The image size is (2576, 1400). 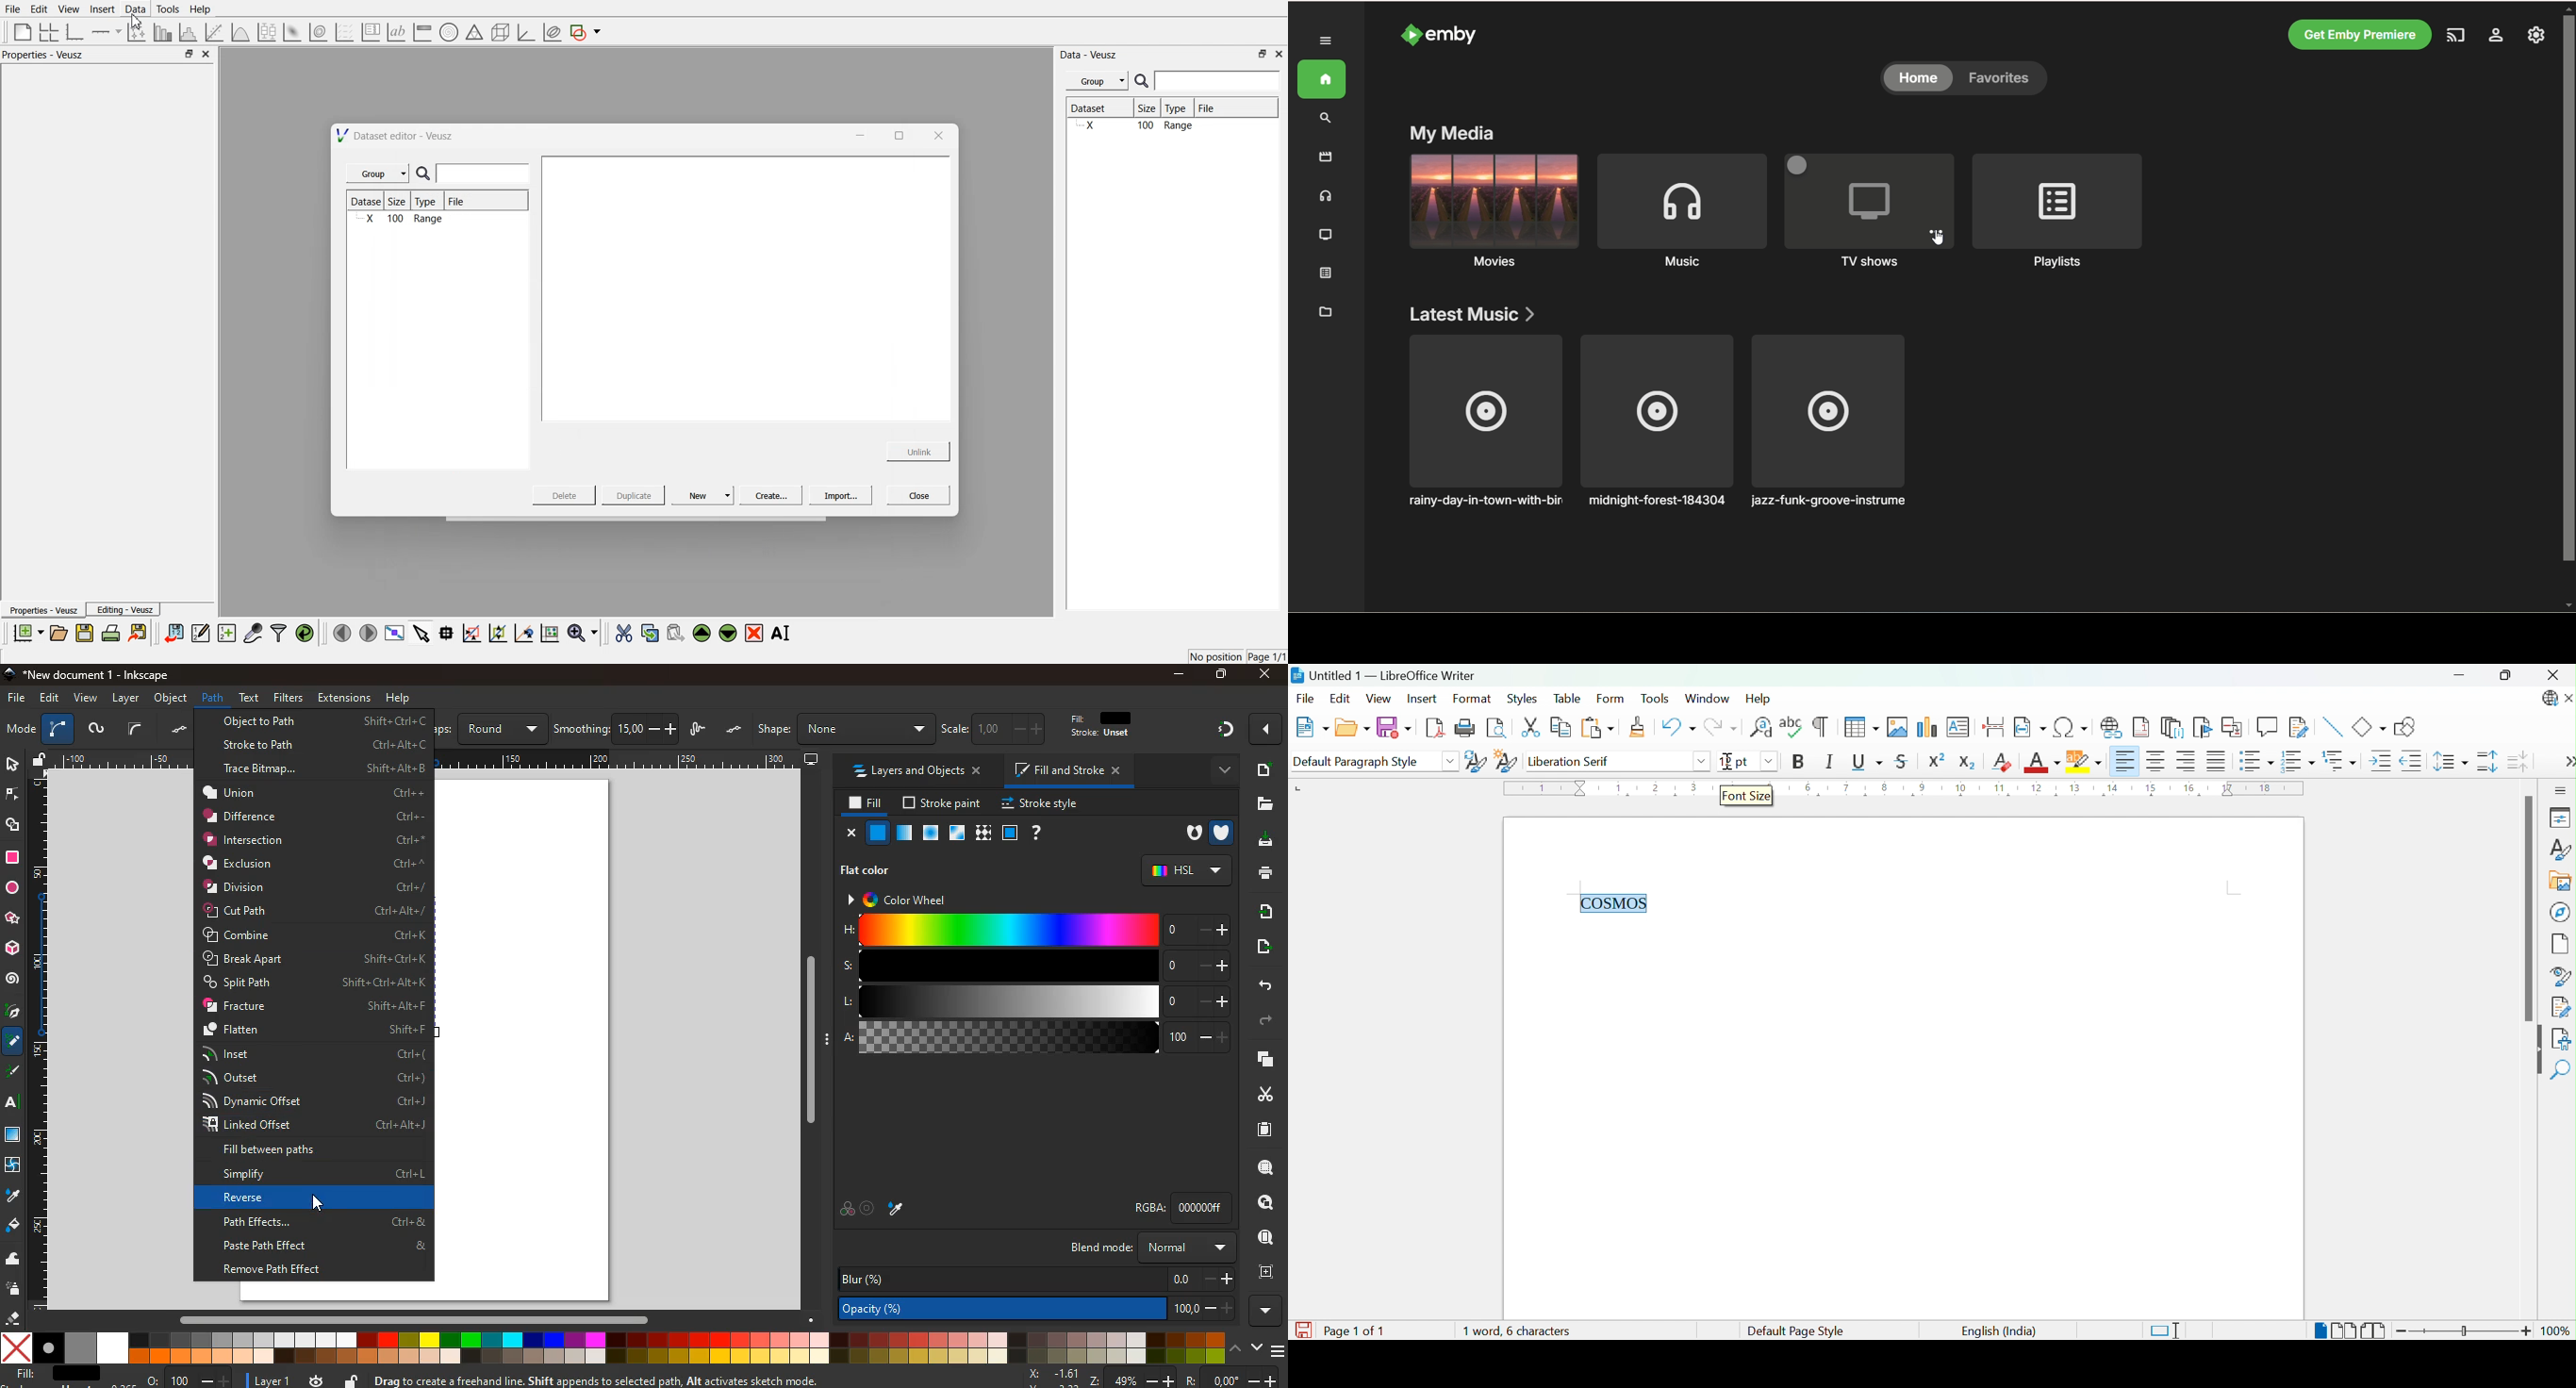 I want to click on erase, so click(x=10, y=1317).